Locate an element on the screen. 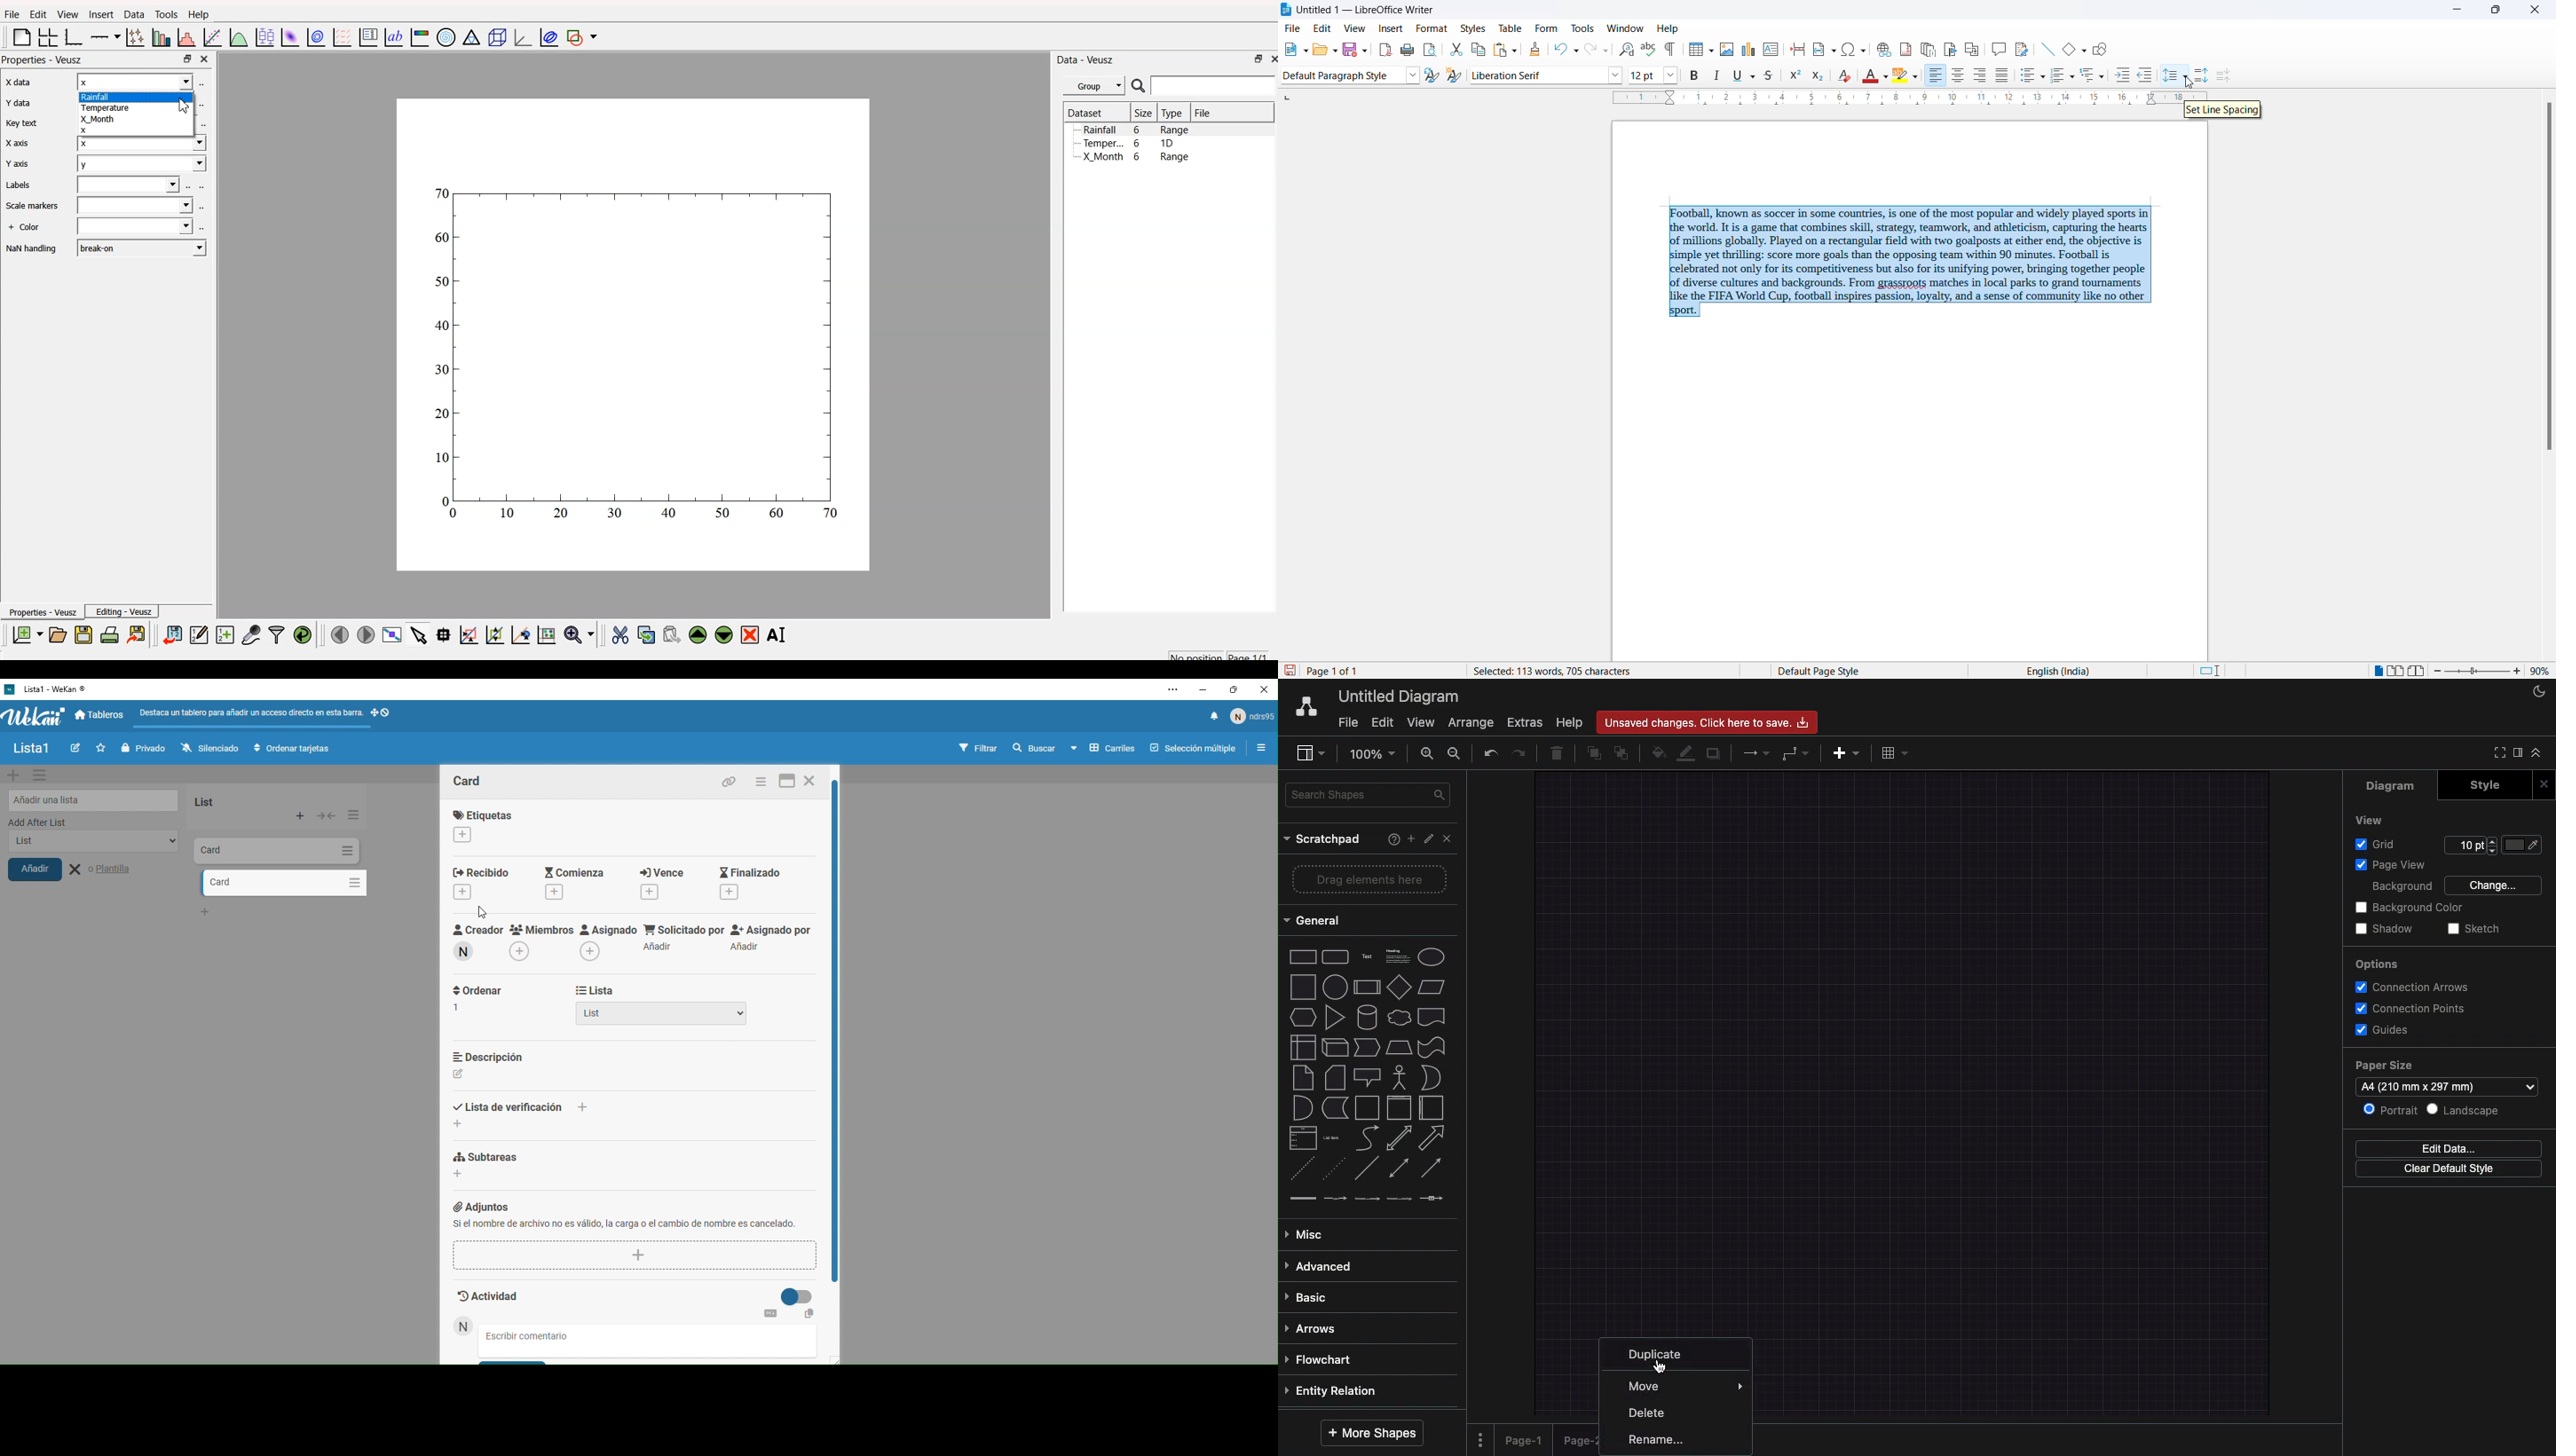 Image resolution: width=2576 pixels, height=1456 pixels. Help is located at coordinates (1569, 723).